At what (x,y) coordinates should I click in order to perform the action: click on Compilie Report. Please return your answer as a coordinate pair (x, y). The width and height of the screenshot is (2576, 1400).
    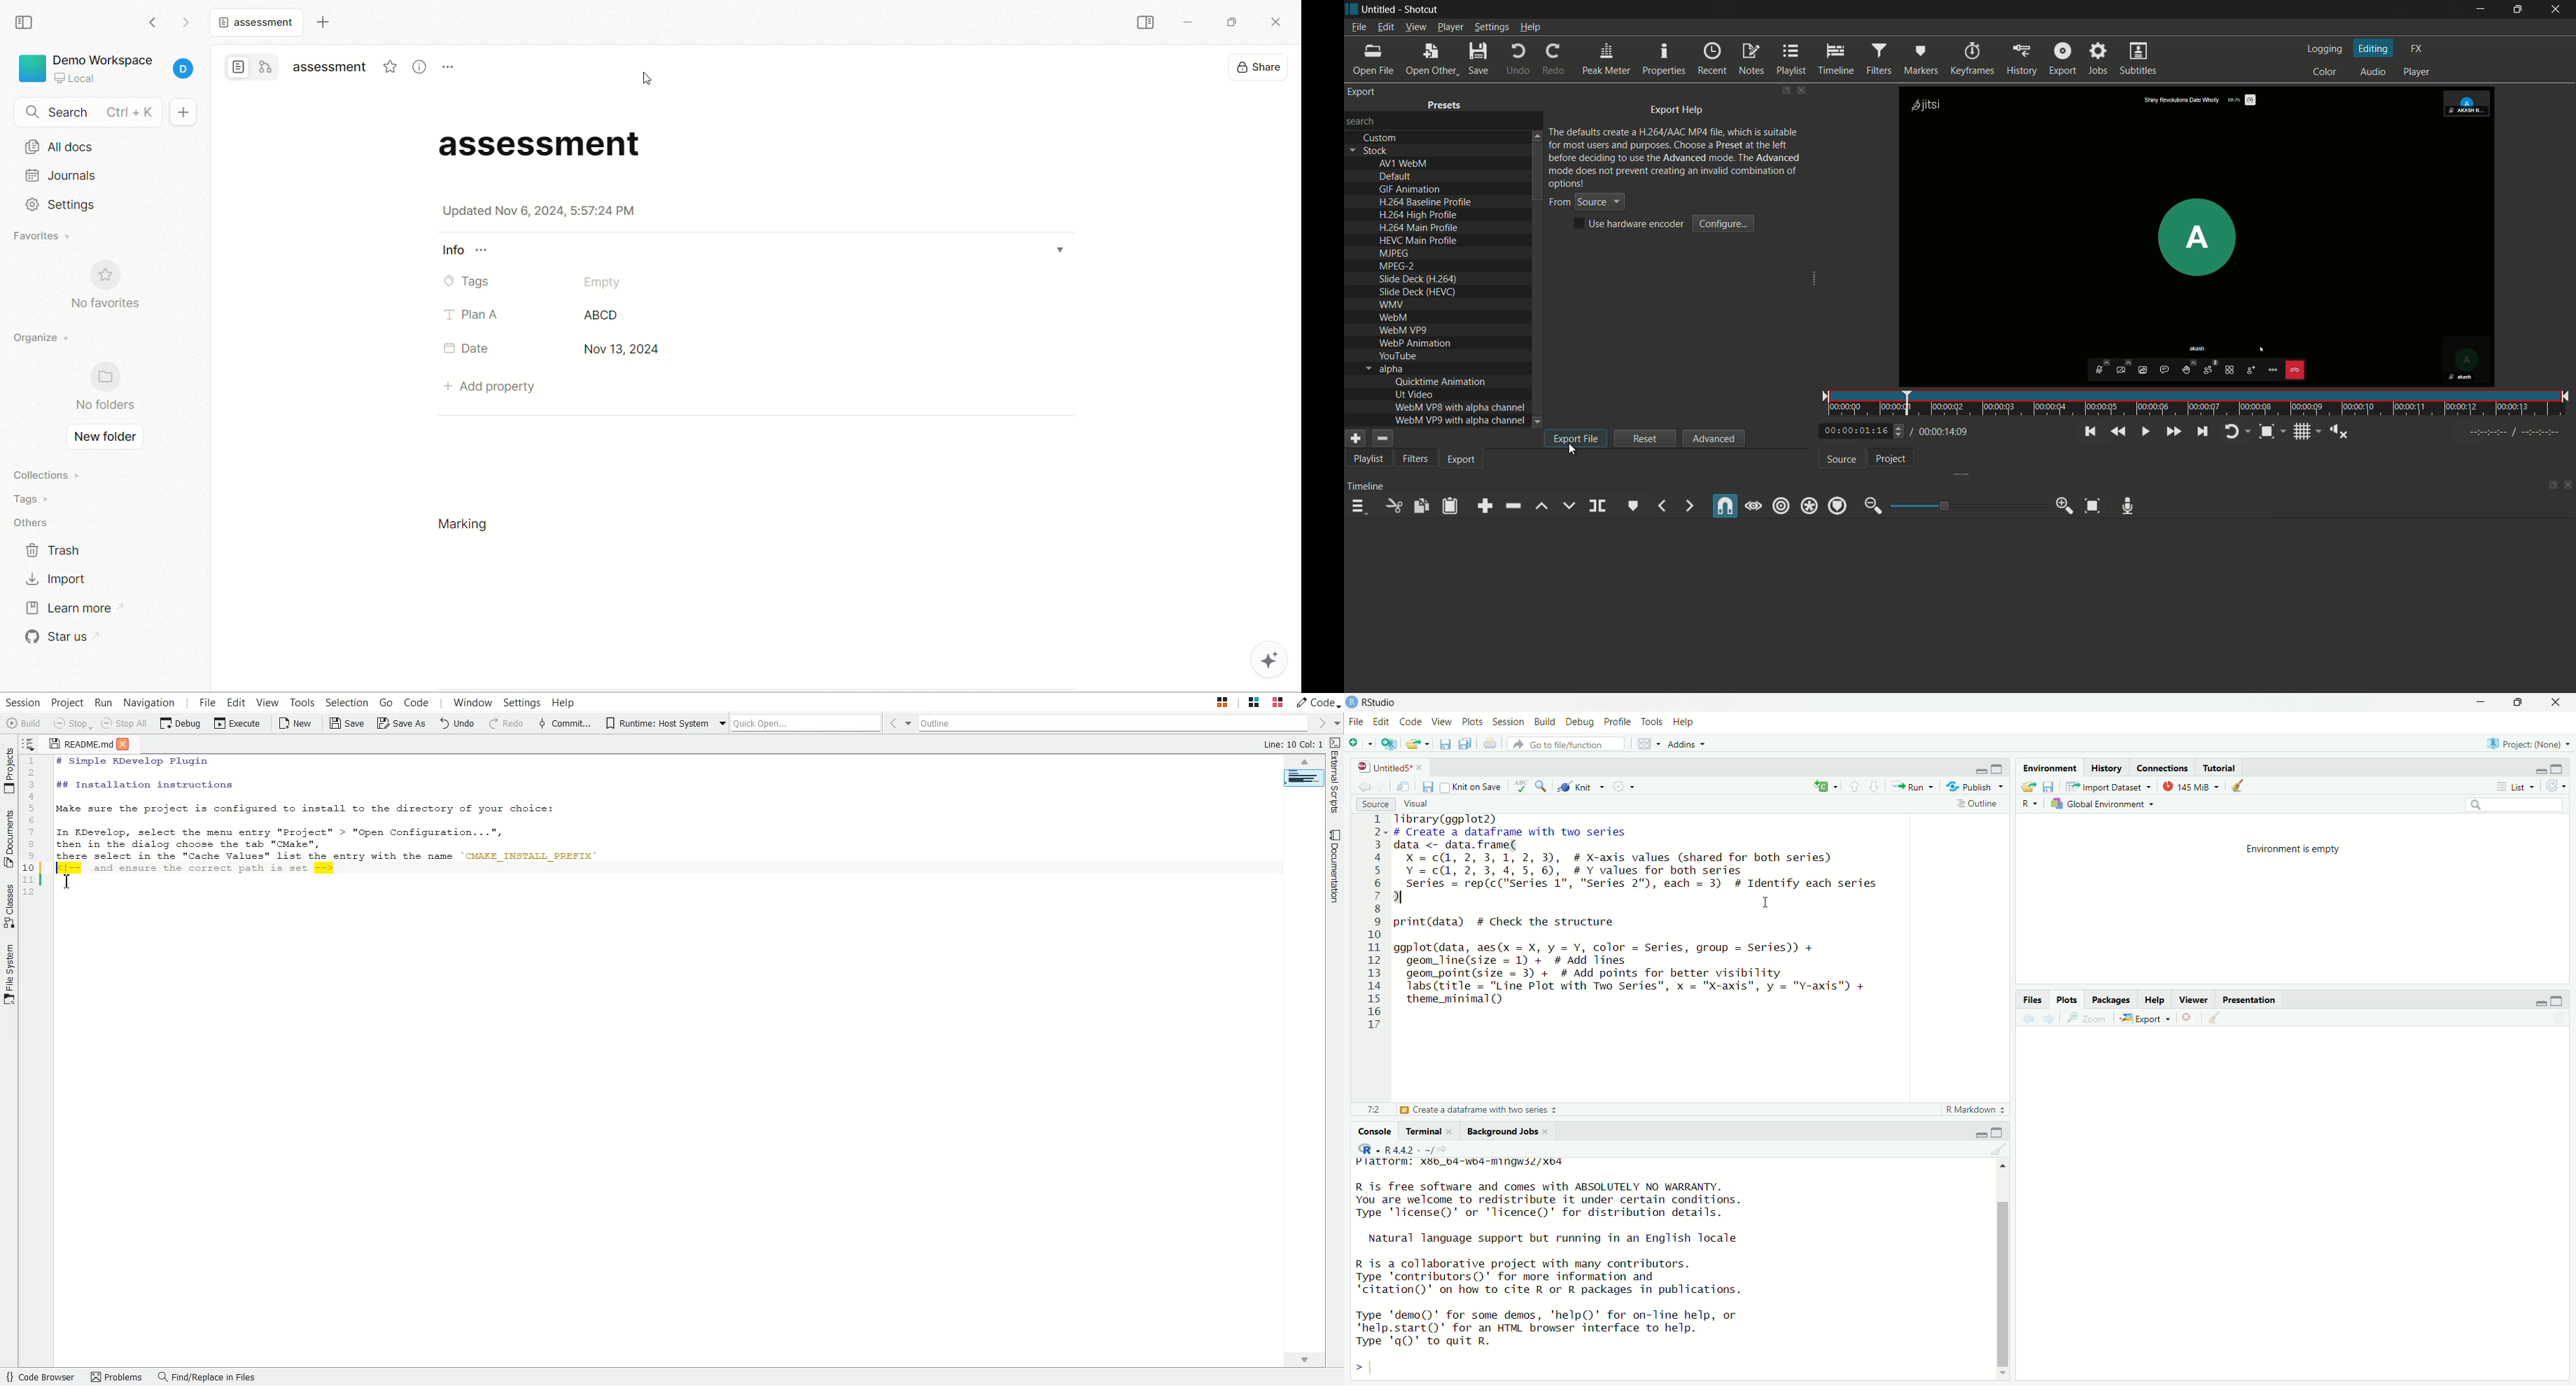
    Looking at the image, I should click on (1625, 787).